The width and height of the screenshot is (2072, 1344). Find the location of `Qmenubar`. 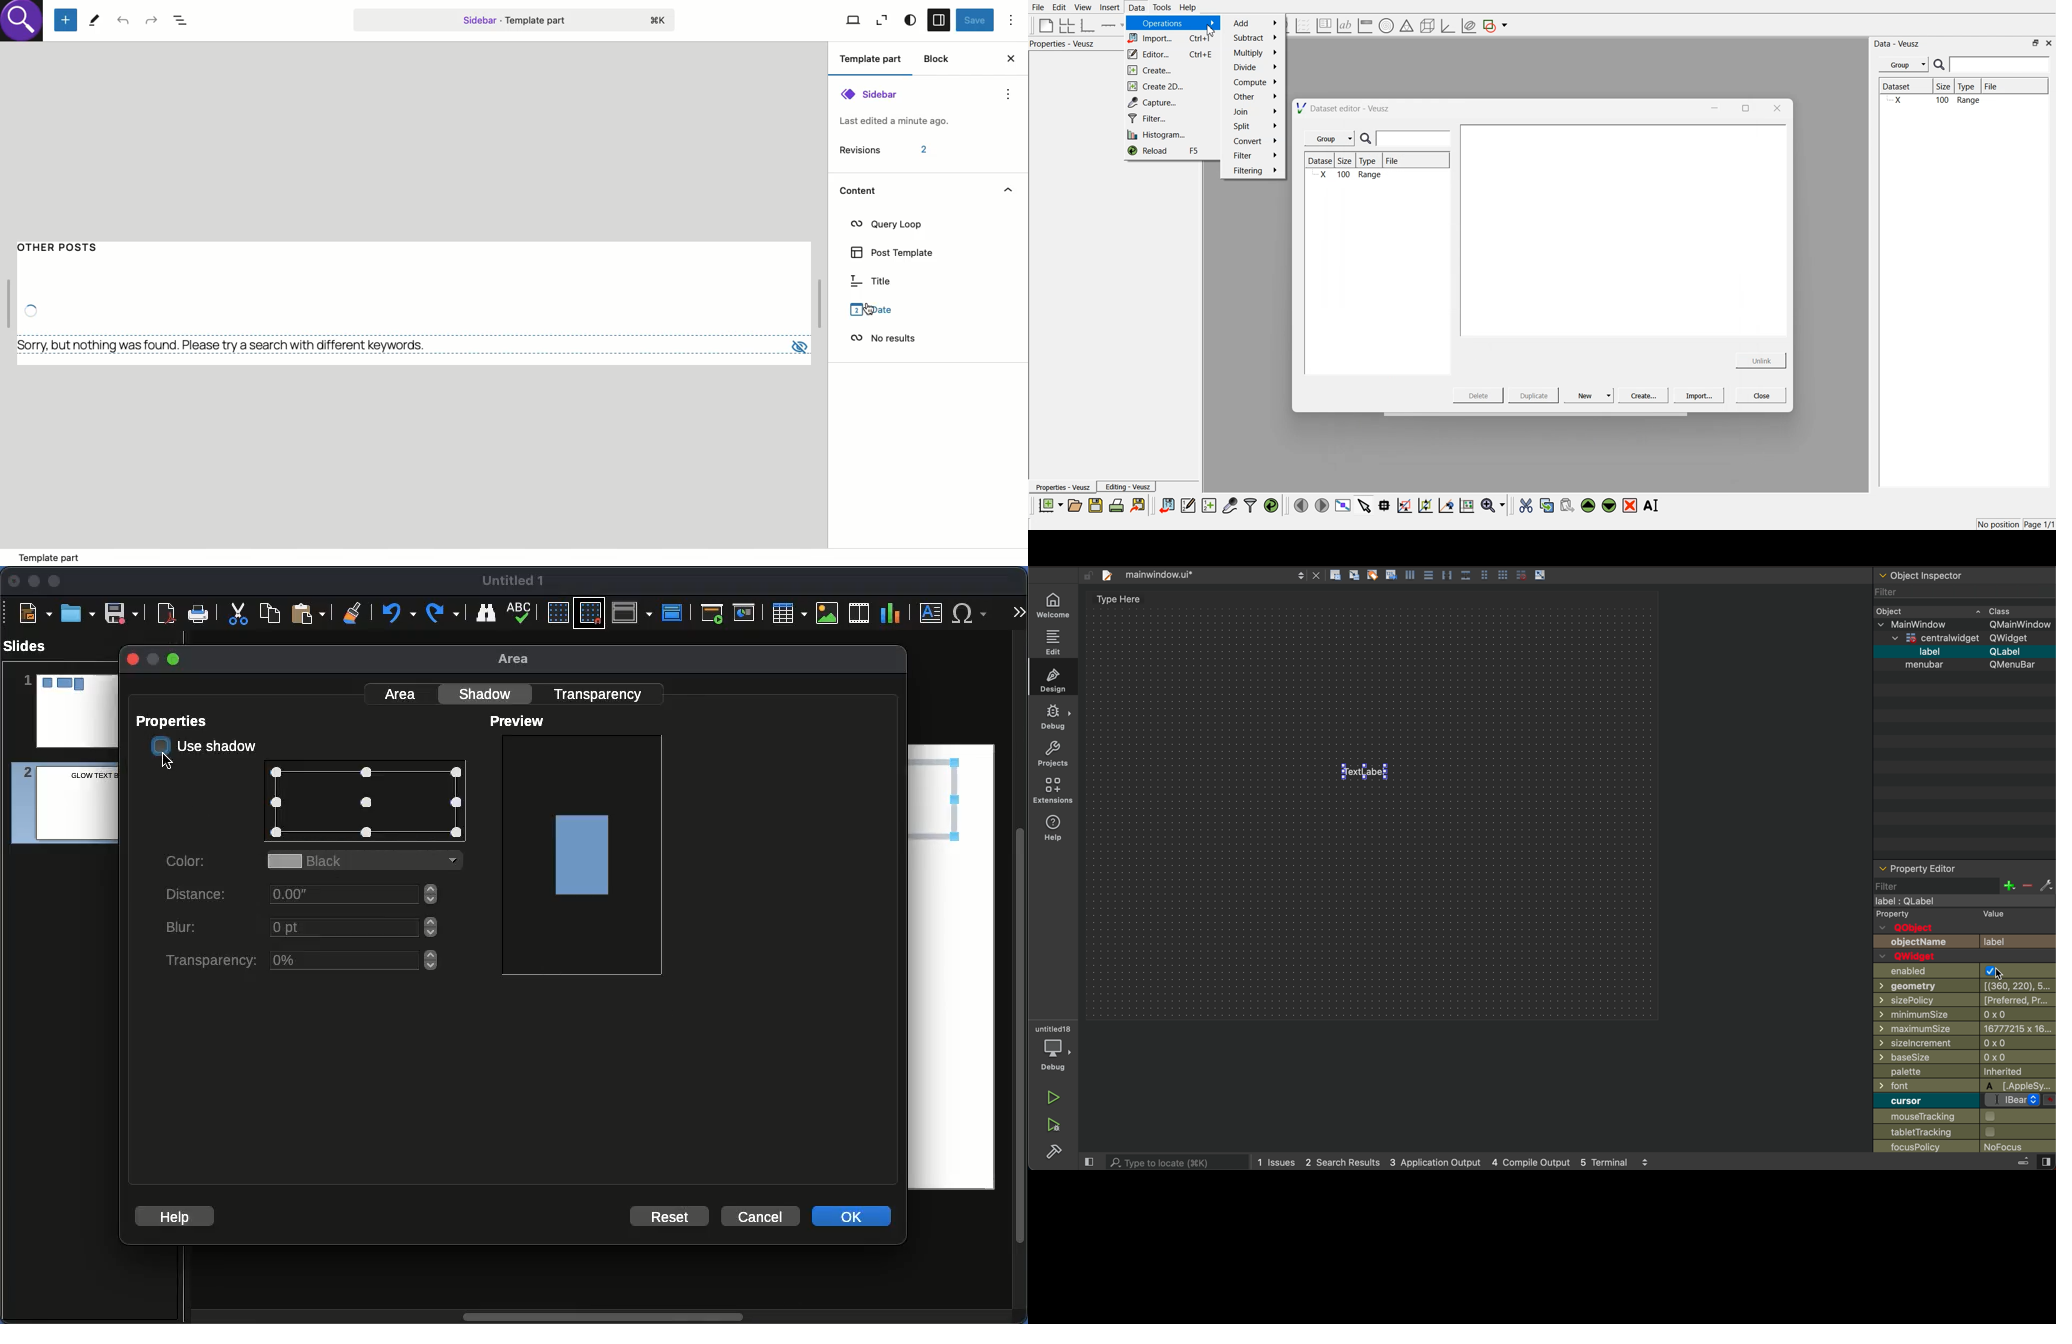

Qmenubar is located at coordinates (2012, 667).